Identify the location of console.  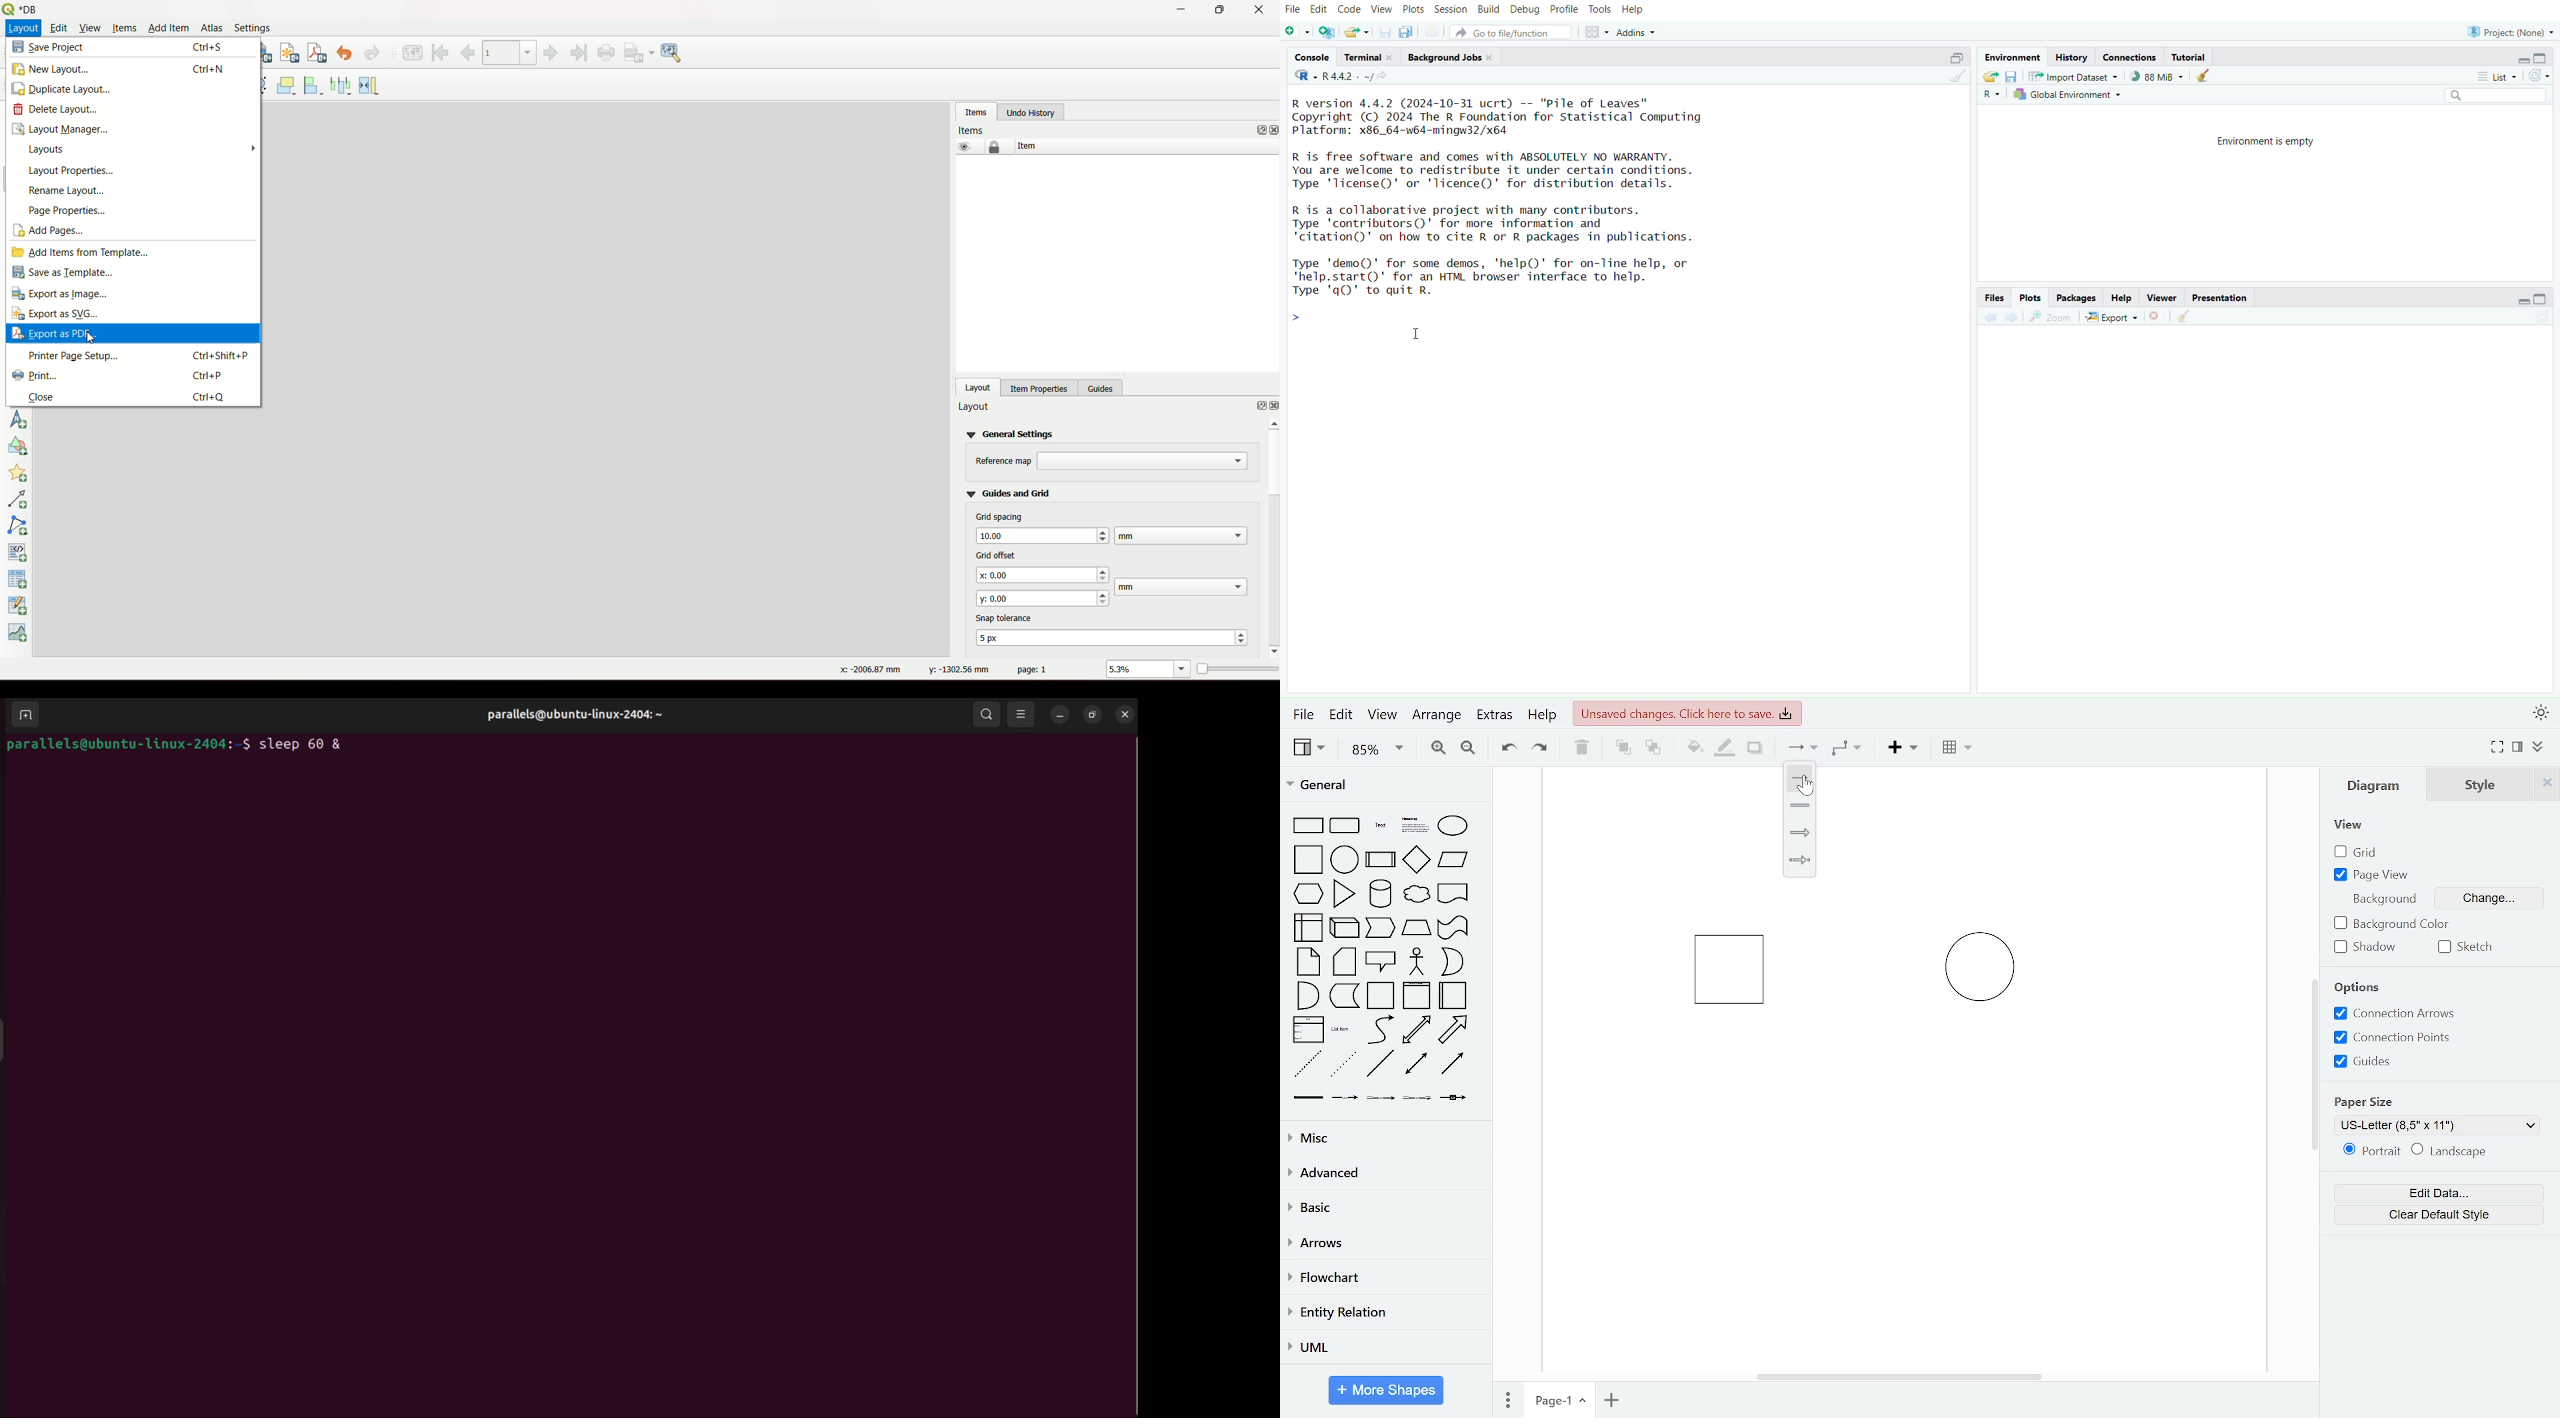
(1314, 57).